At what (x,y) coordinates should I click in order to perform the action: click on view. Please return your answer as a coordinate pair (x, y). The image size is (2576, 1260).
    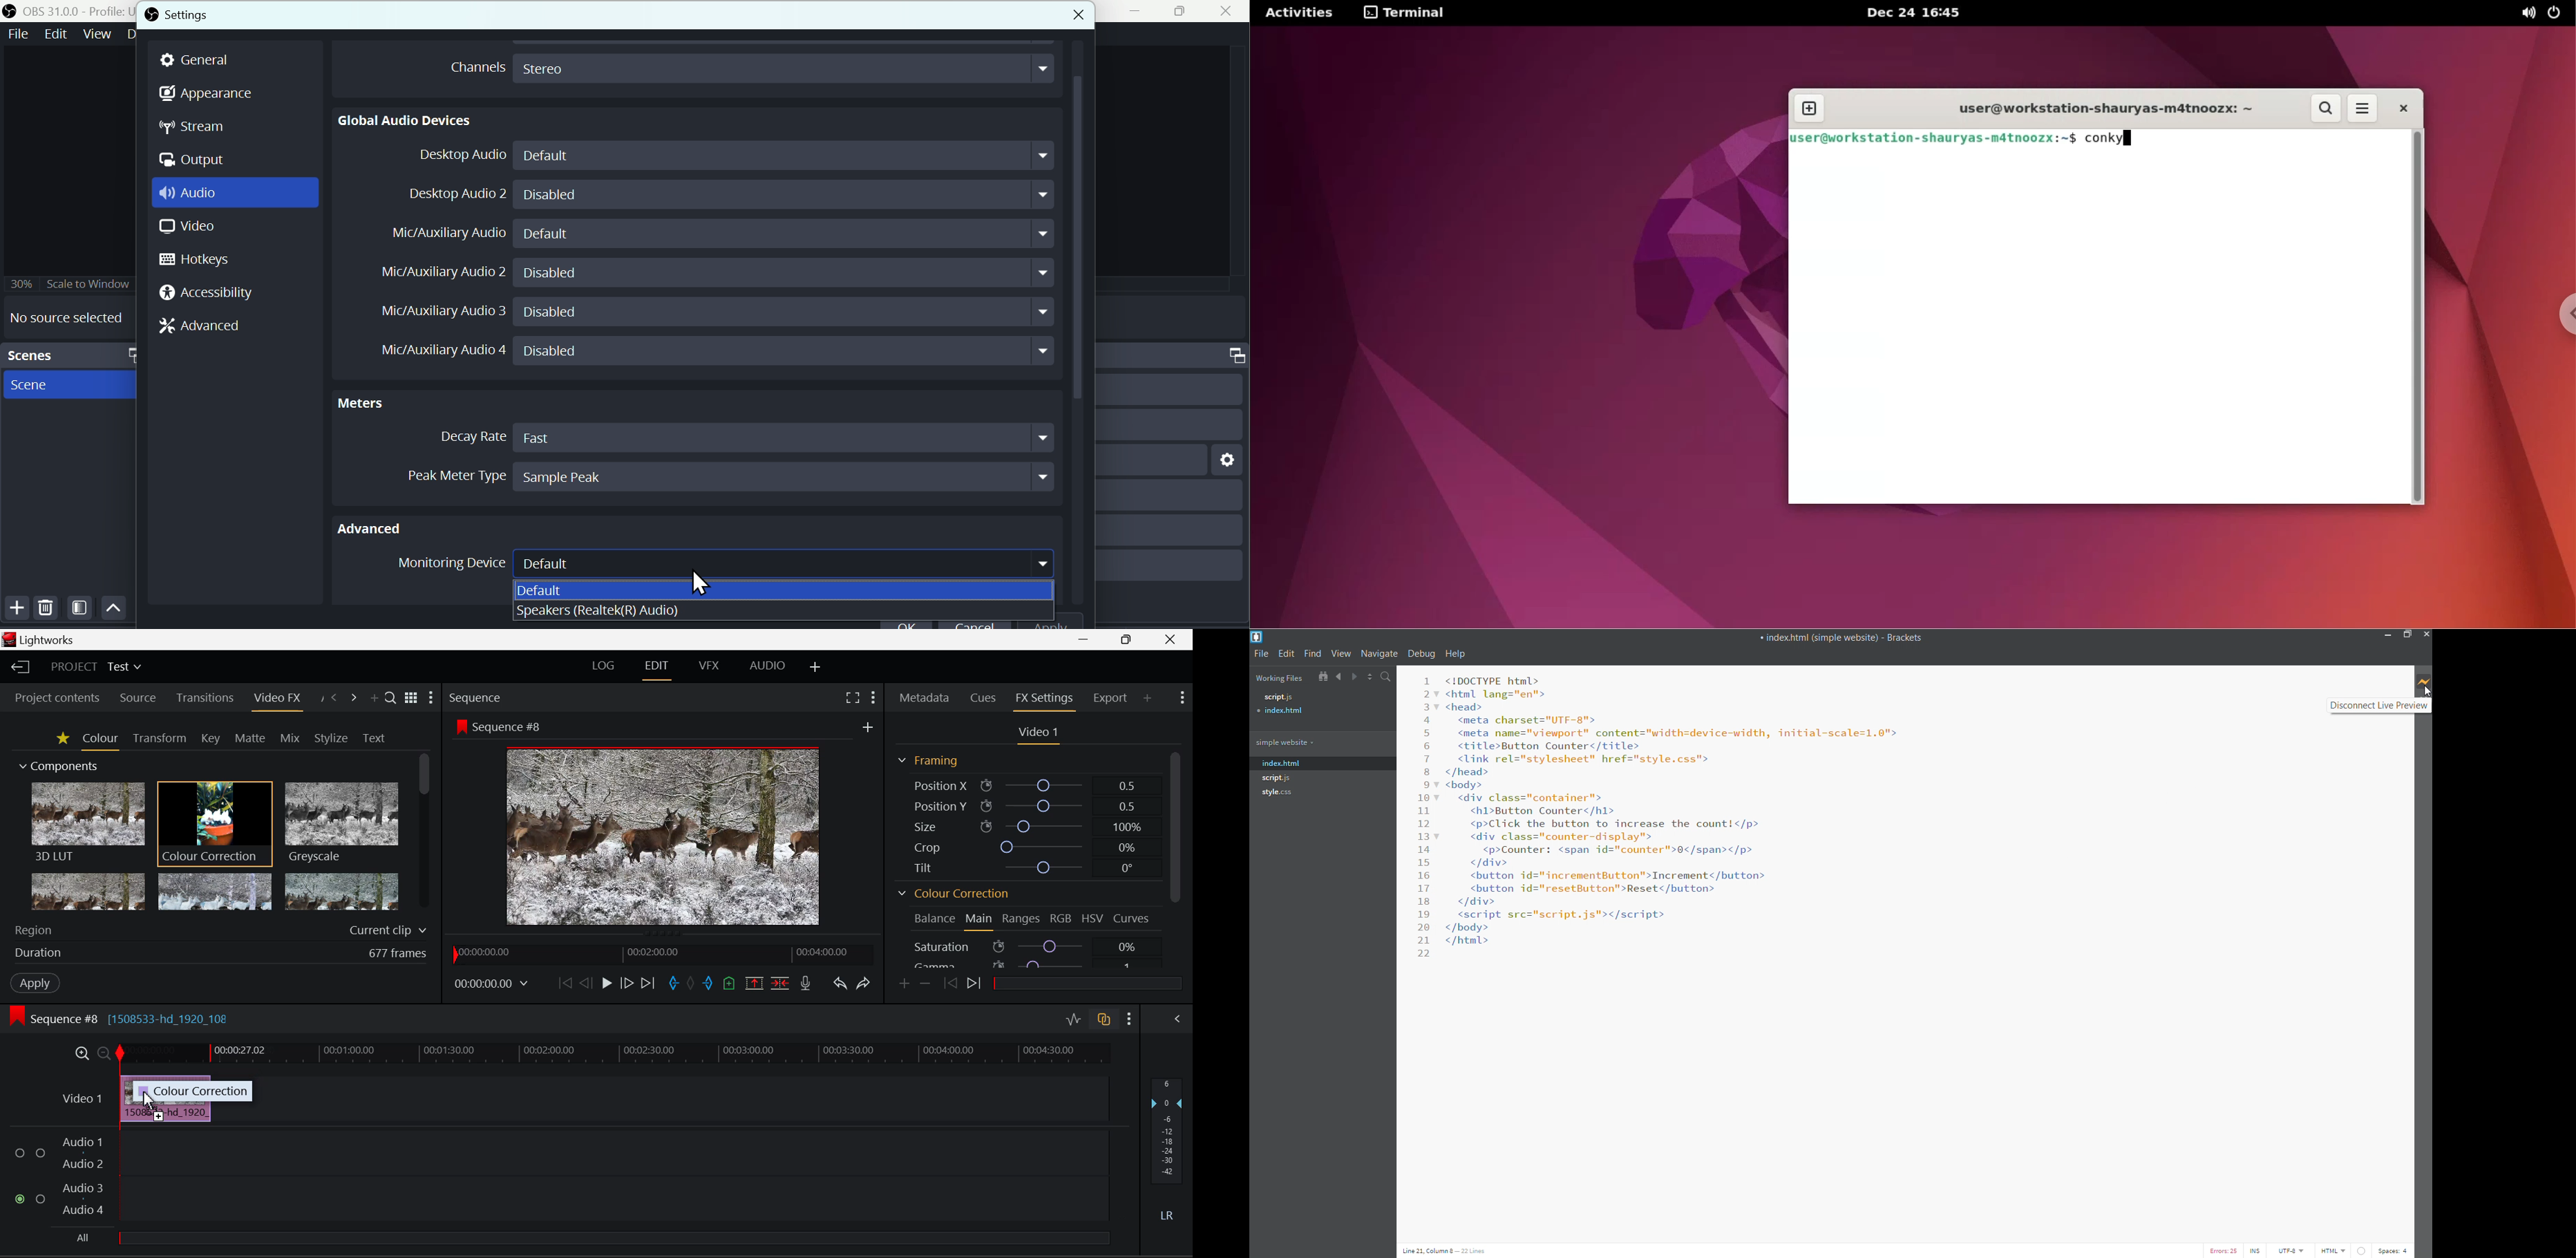
    Looking at the image, I should click on (1339, 655).